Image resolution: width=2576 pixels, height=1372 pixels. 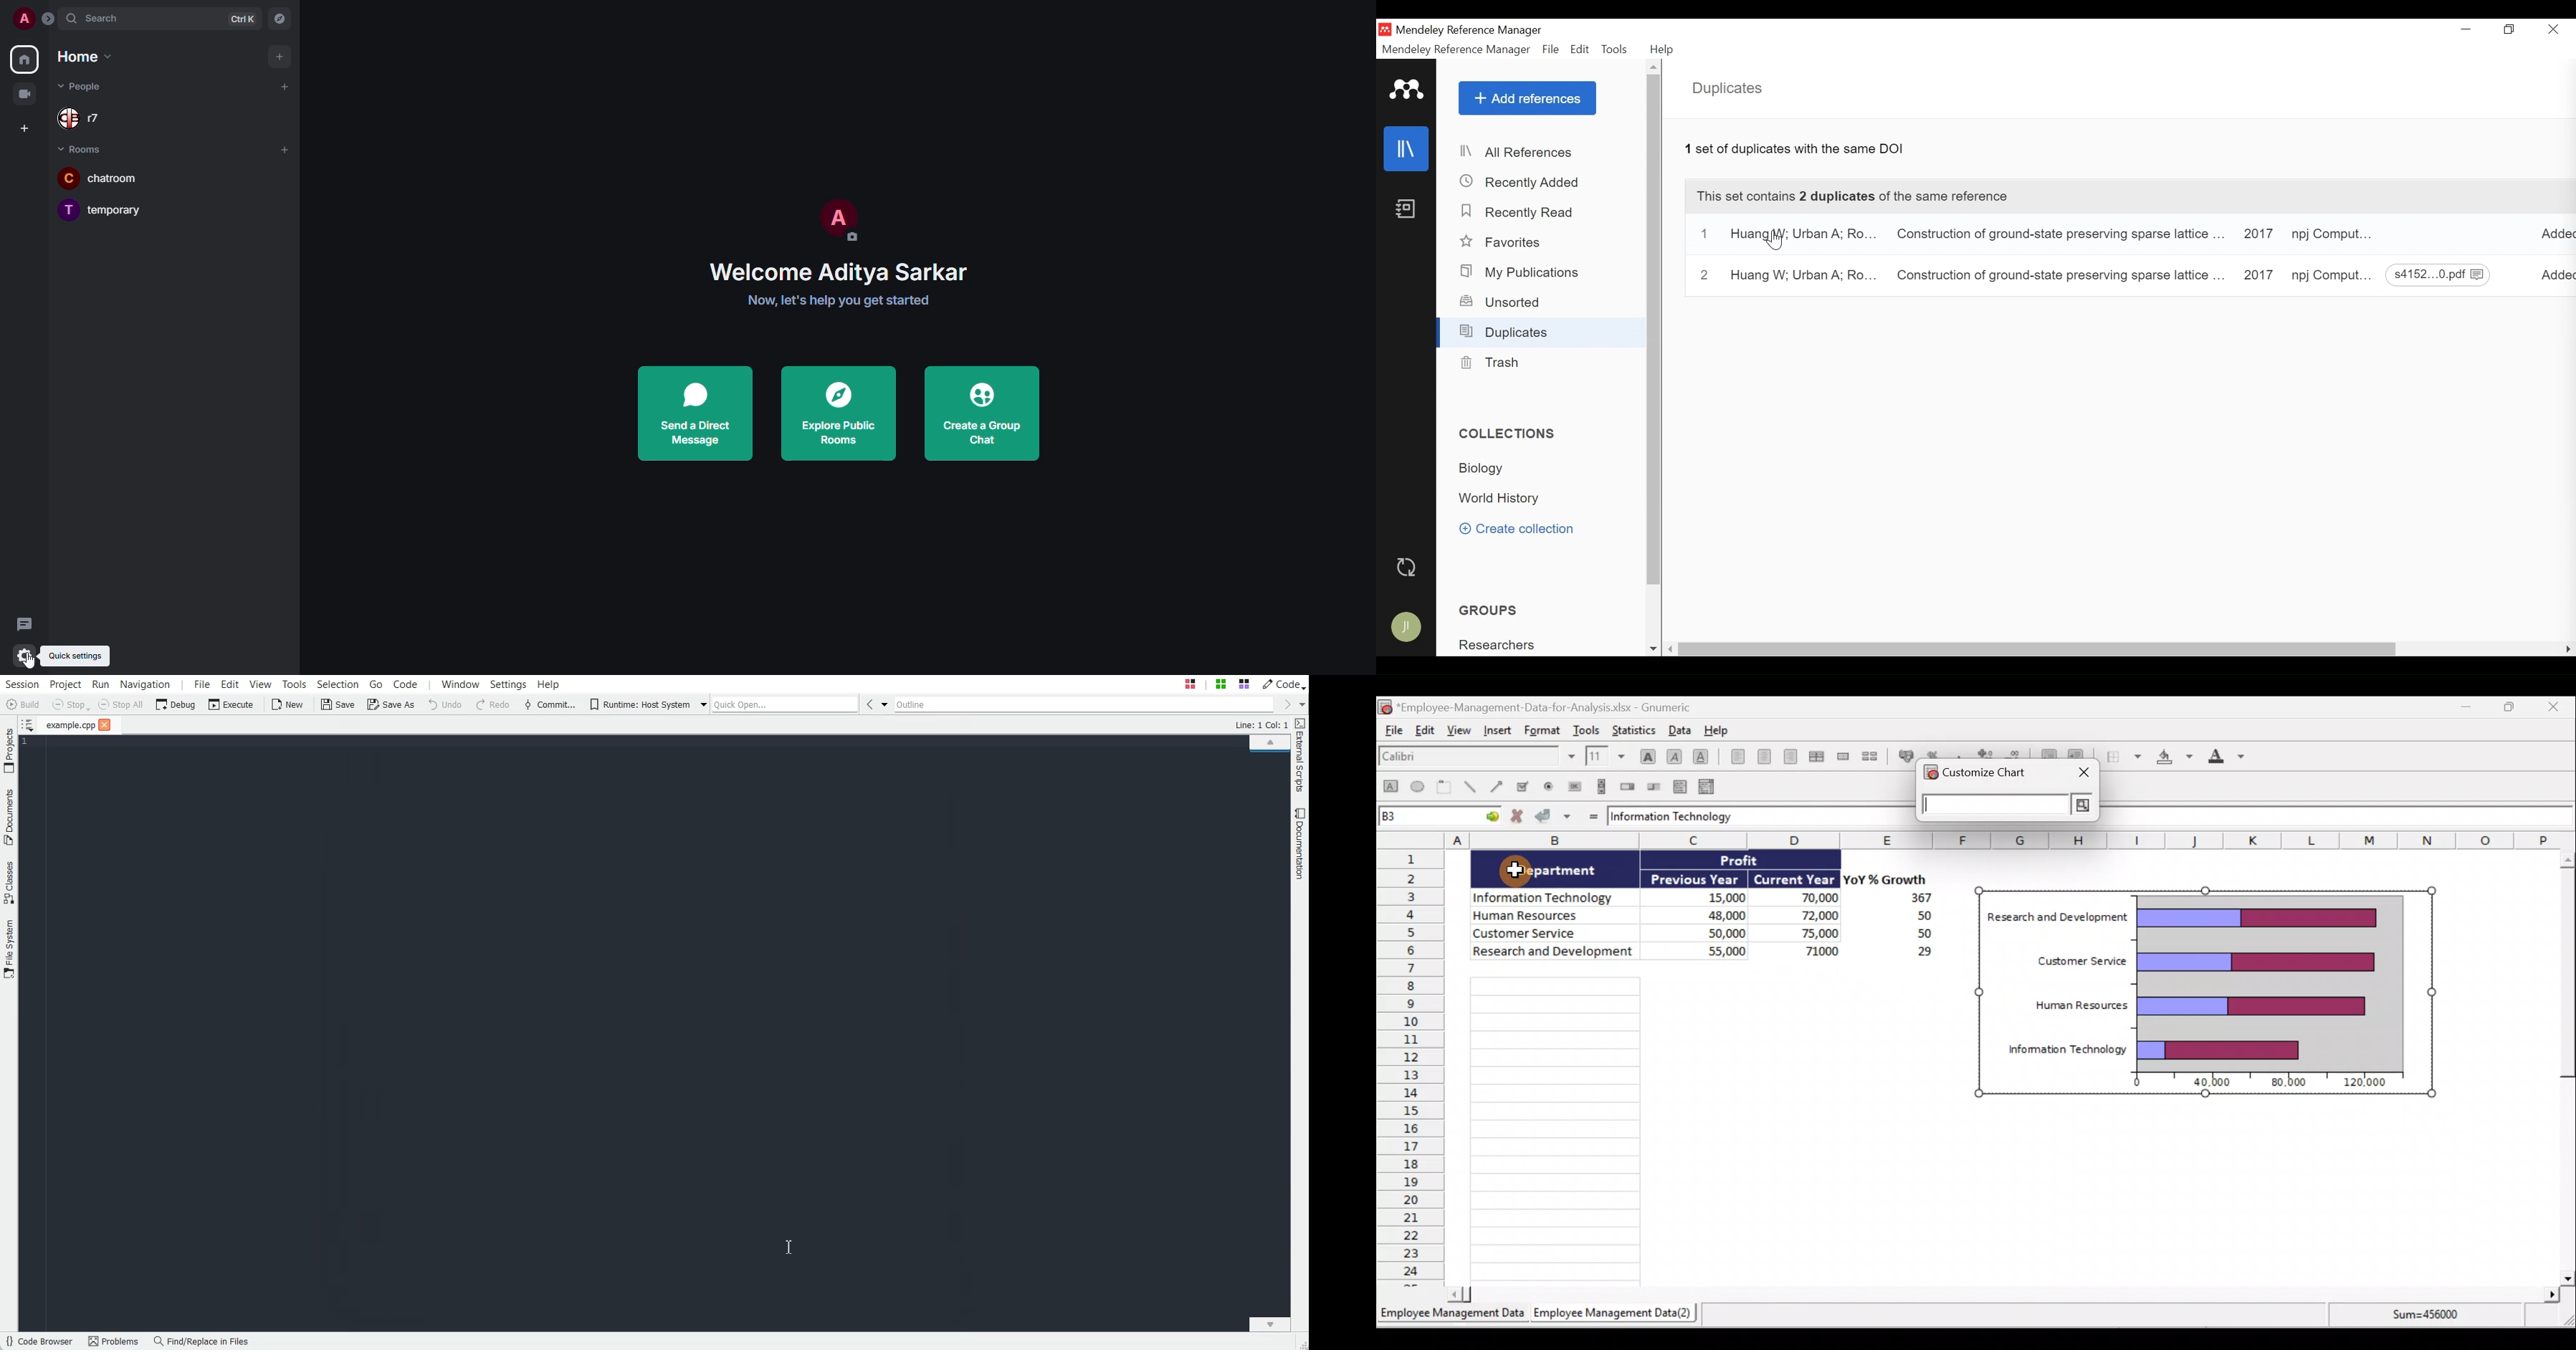 What do you see at coordinates (1457, 50) in the screenshot?
I see `Mendeley Reference Manager` at bounding box center [1457, 50].